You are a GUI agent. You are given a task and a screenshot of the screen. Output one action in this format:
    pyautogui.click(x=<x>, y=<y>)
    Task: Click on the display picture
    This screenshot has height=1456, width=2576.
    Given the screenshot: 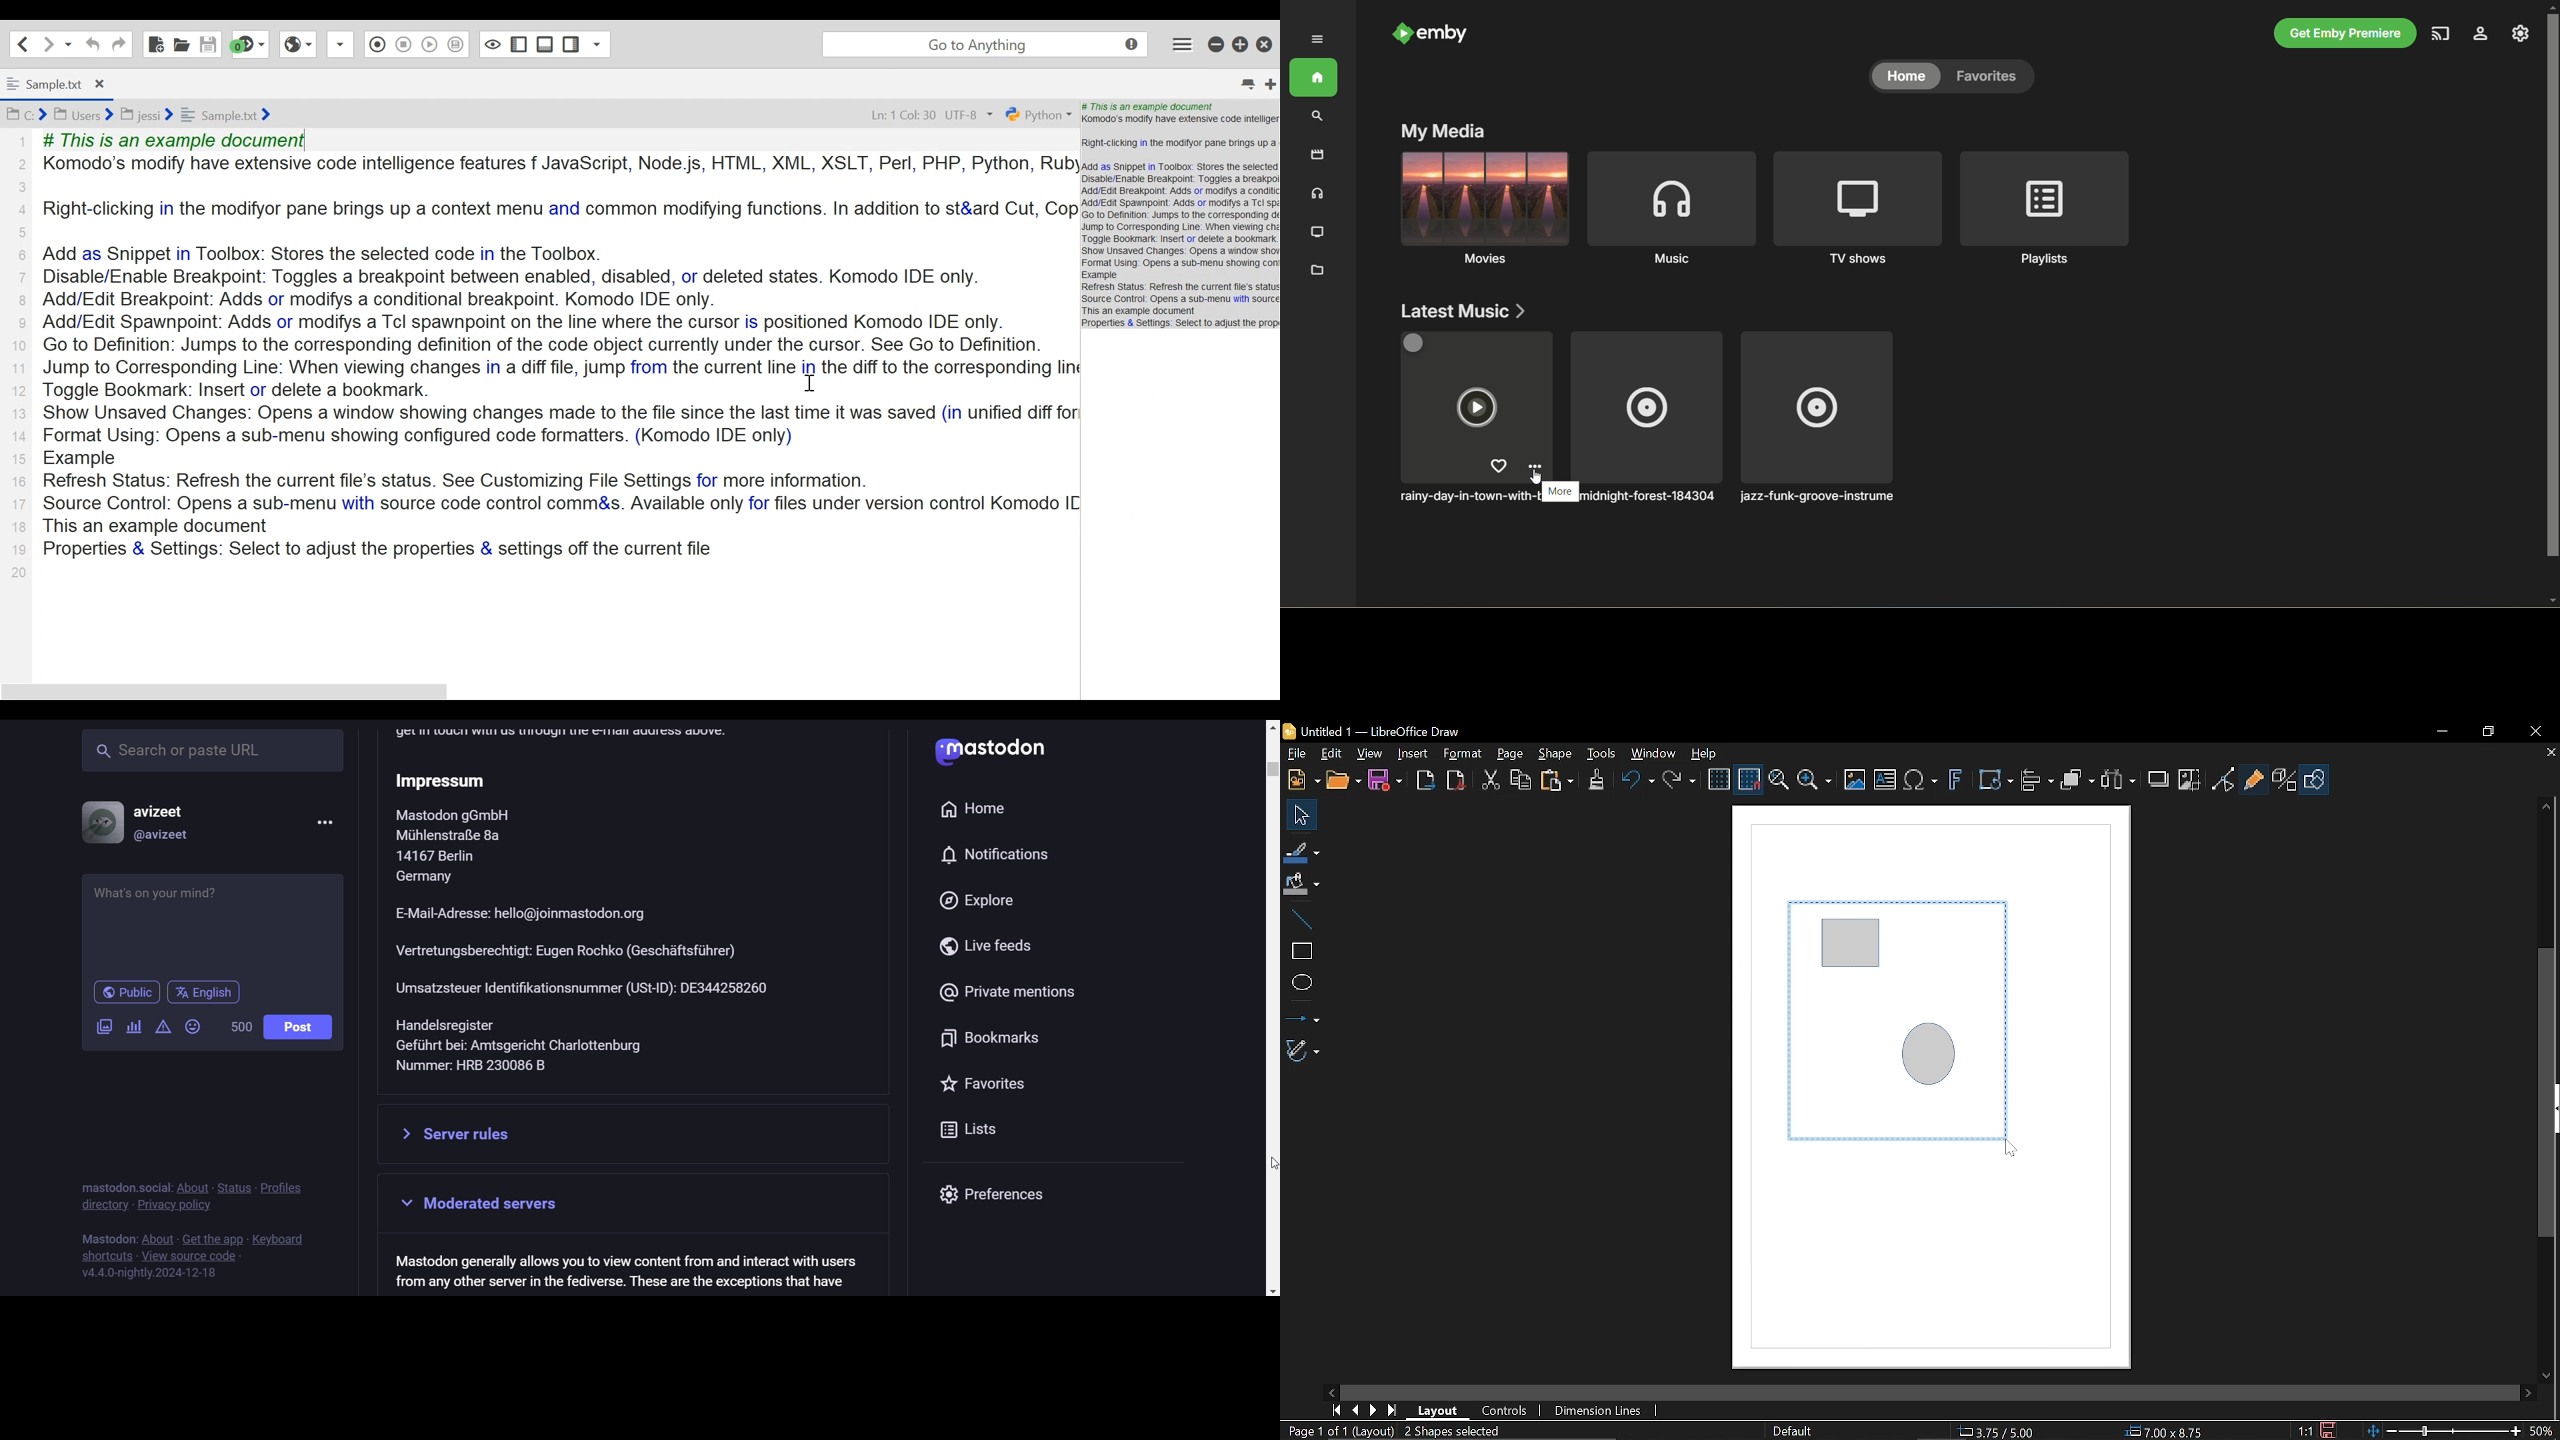 What is the action you would take?
    pyautogui.click(x=96, y=821)
    